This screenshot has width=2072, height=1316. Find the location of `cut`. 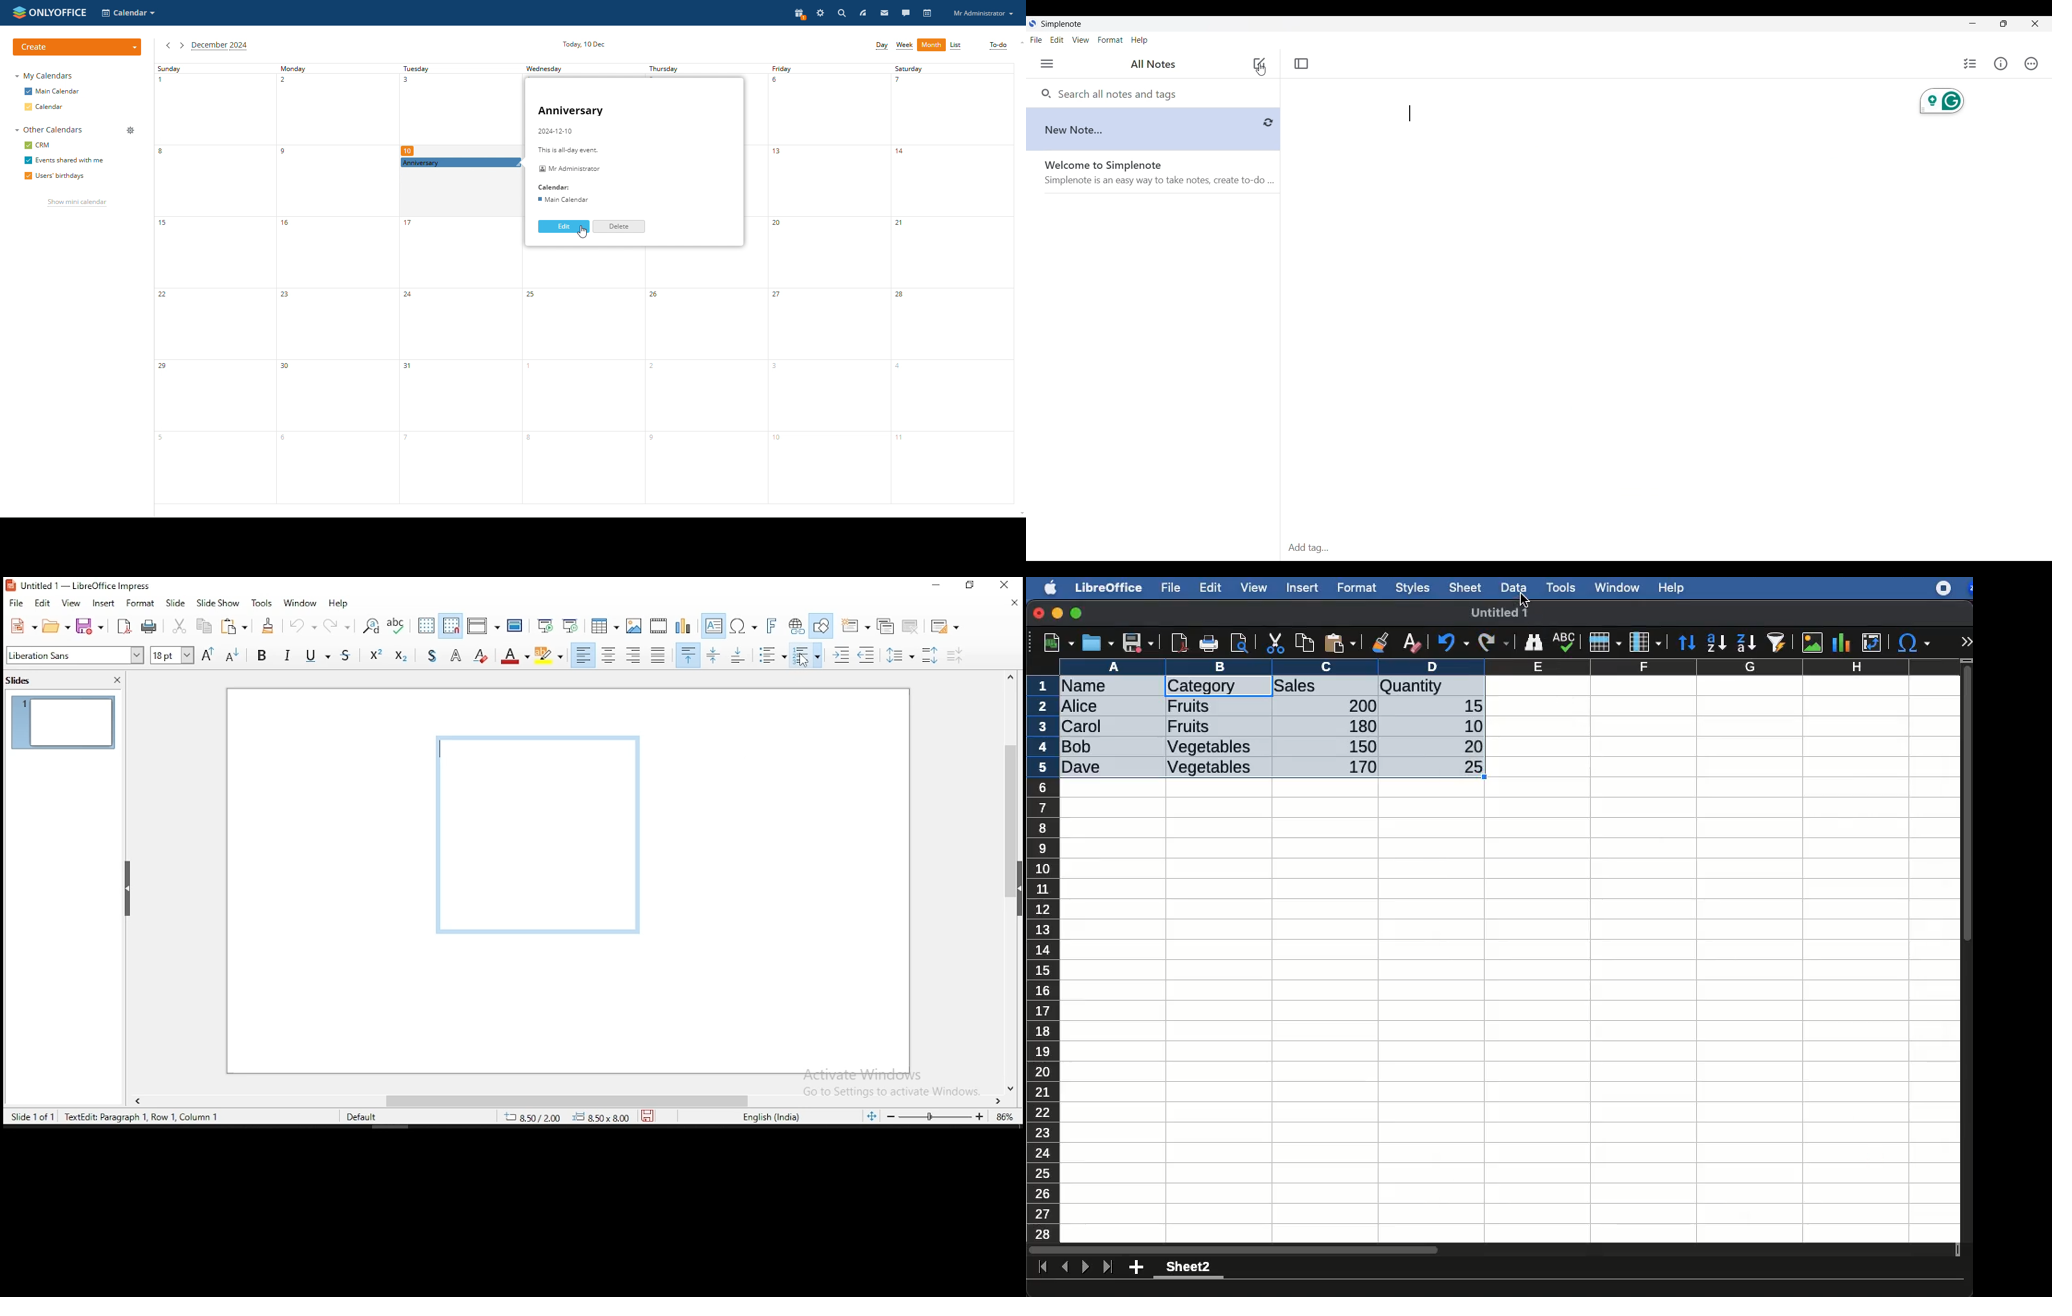

cut is located at coordinates (180, 626).